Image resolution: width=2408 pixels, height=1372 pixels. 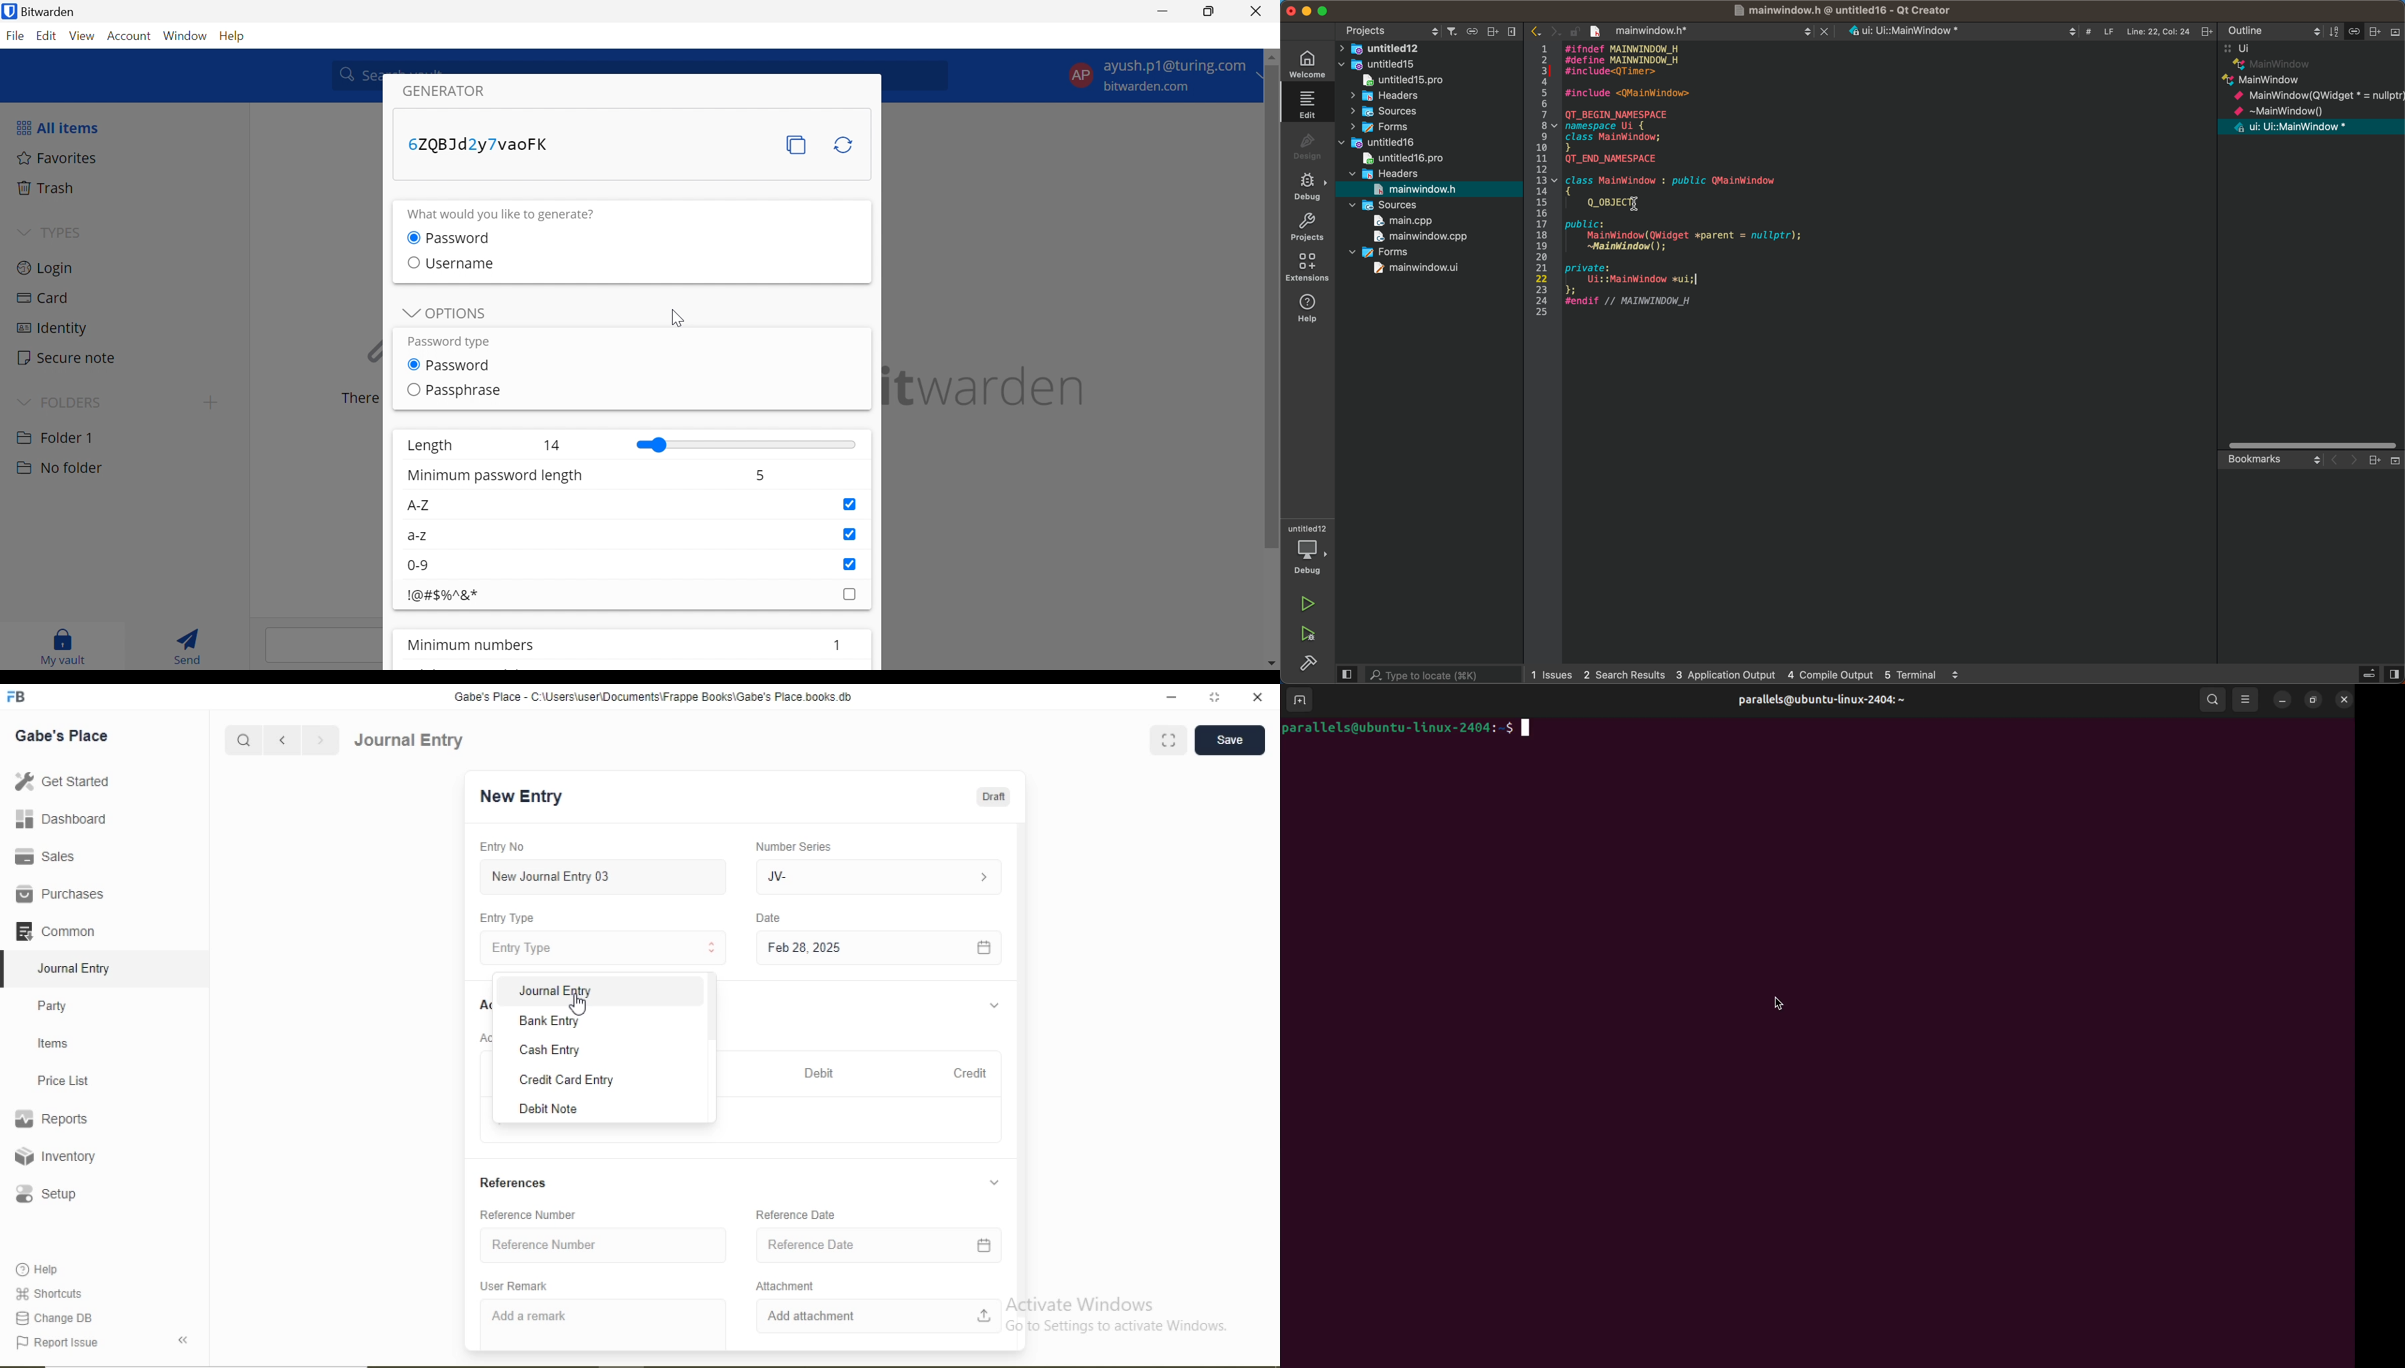 I want to click on a-z, so click(x=419, y=538).